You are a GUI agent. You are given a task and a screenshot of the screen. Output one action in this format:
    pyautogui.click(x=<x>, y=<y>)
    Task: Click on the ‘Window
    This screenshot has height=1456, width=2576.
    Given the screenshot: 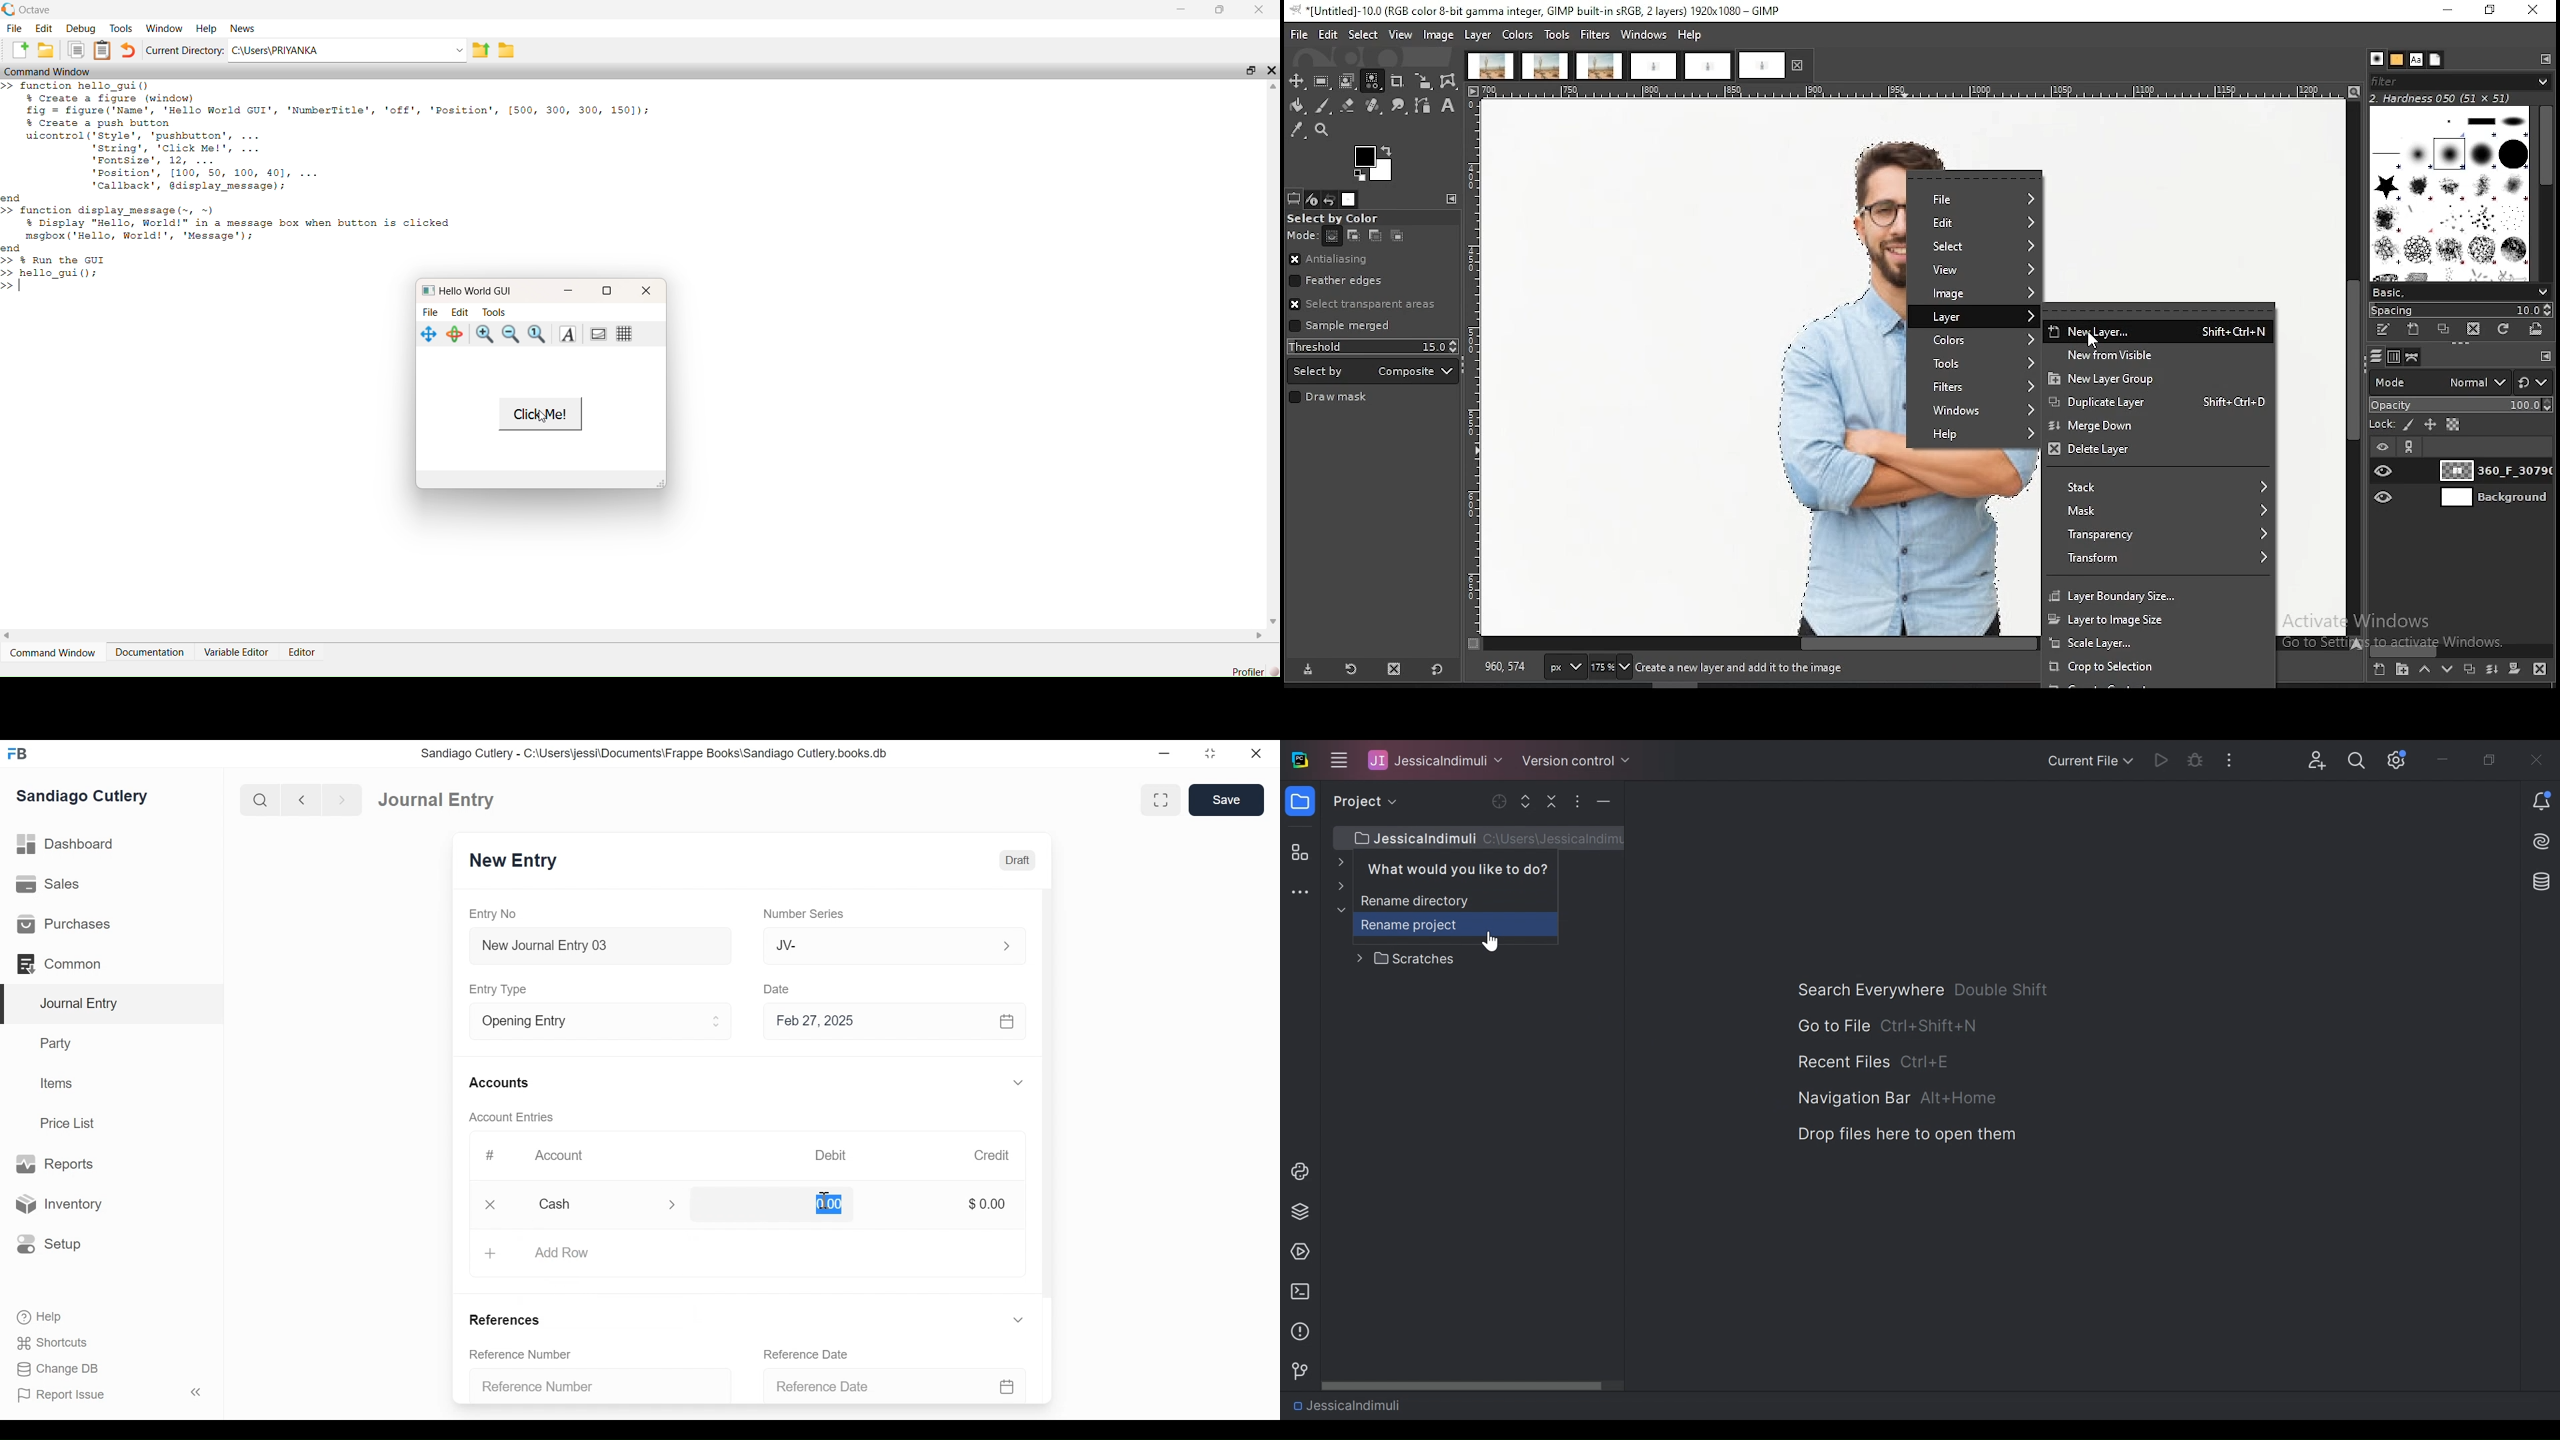 What is the action you would take?
    pyautogui.click(x=163, y=25)
    